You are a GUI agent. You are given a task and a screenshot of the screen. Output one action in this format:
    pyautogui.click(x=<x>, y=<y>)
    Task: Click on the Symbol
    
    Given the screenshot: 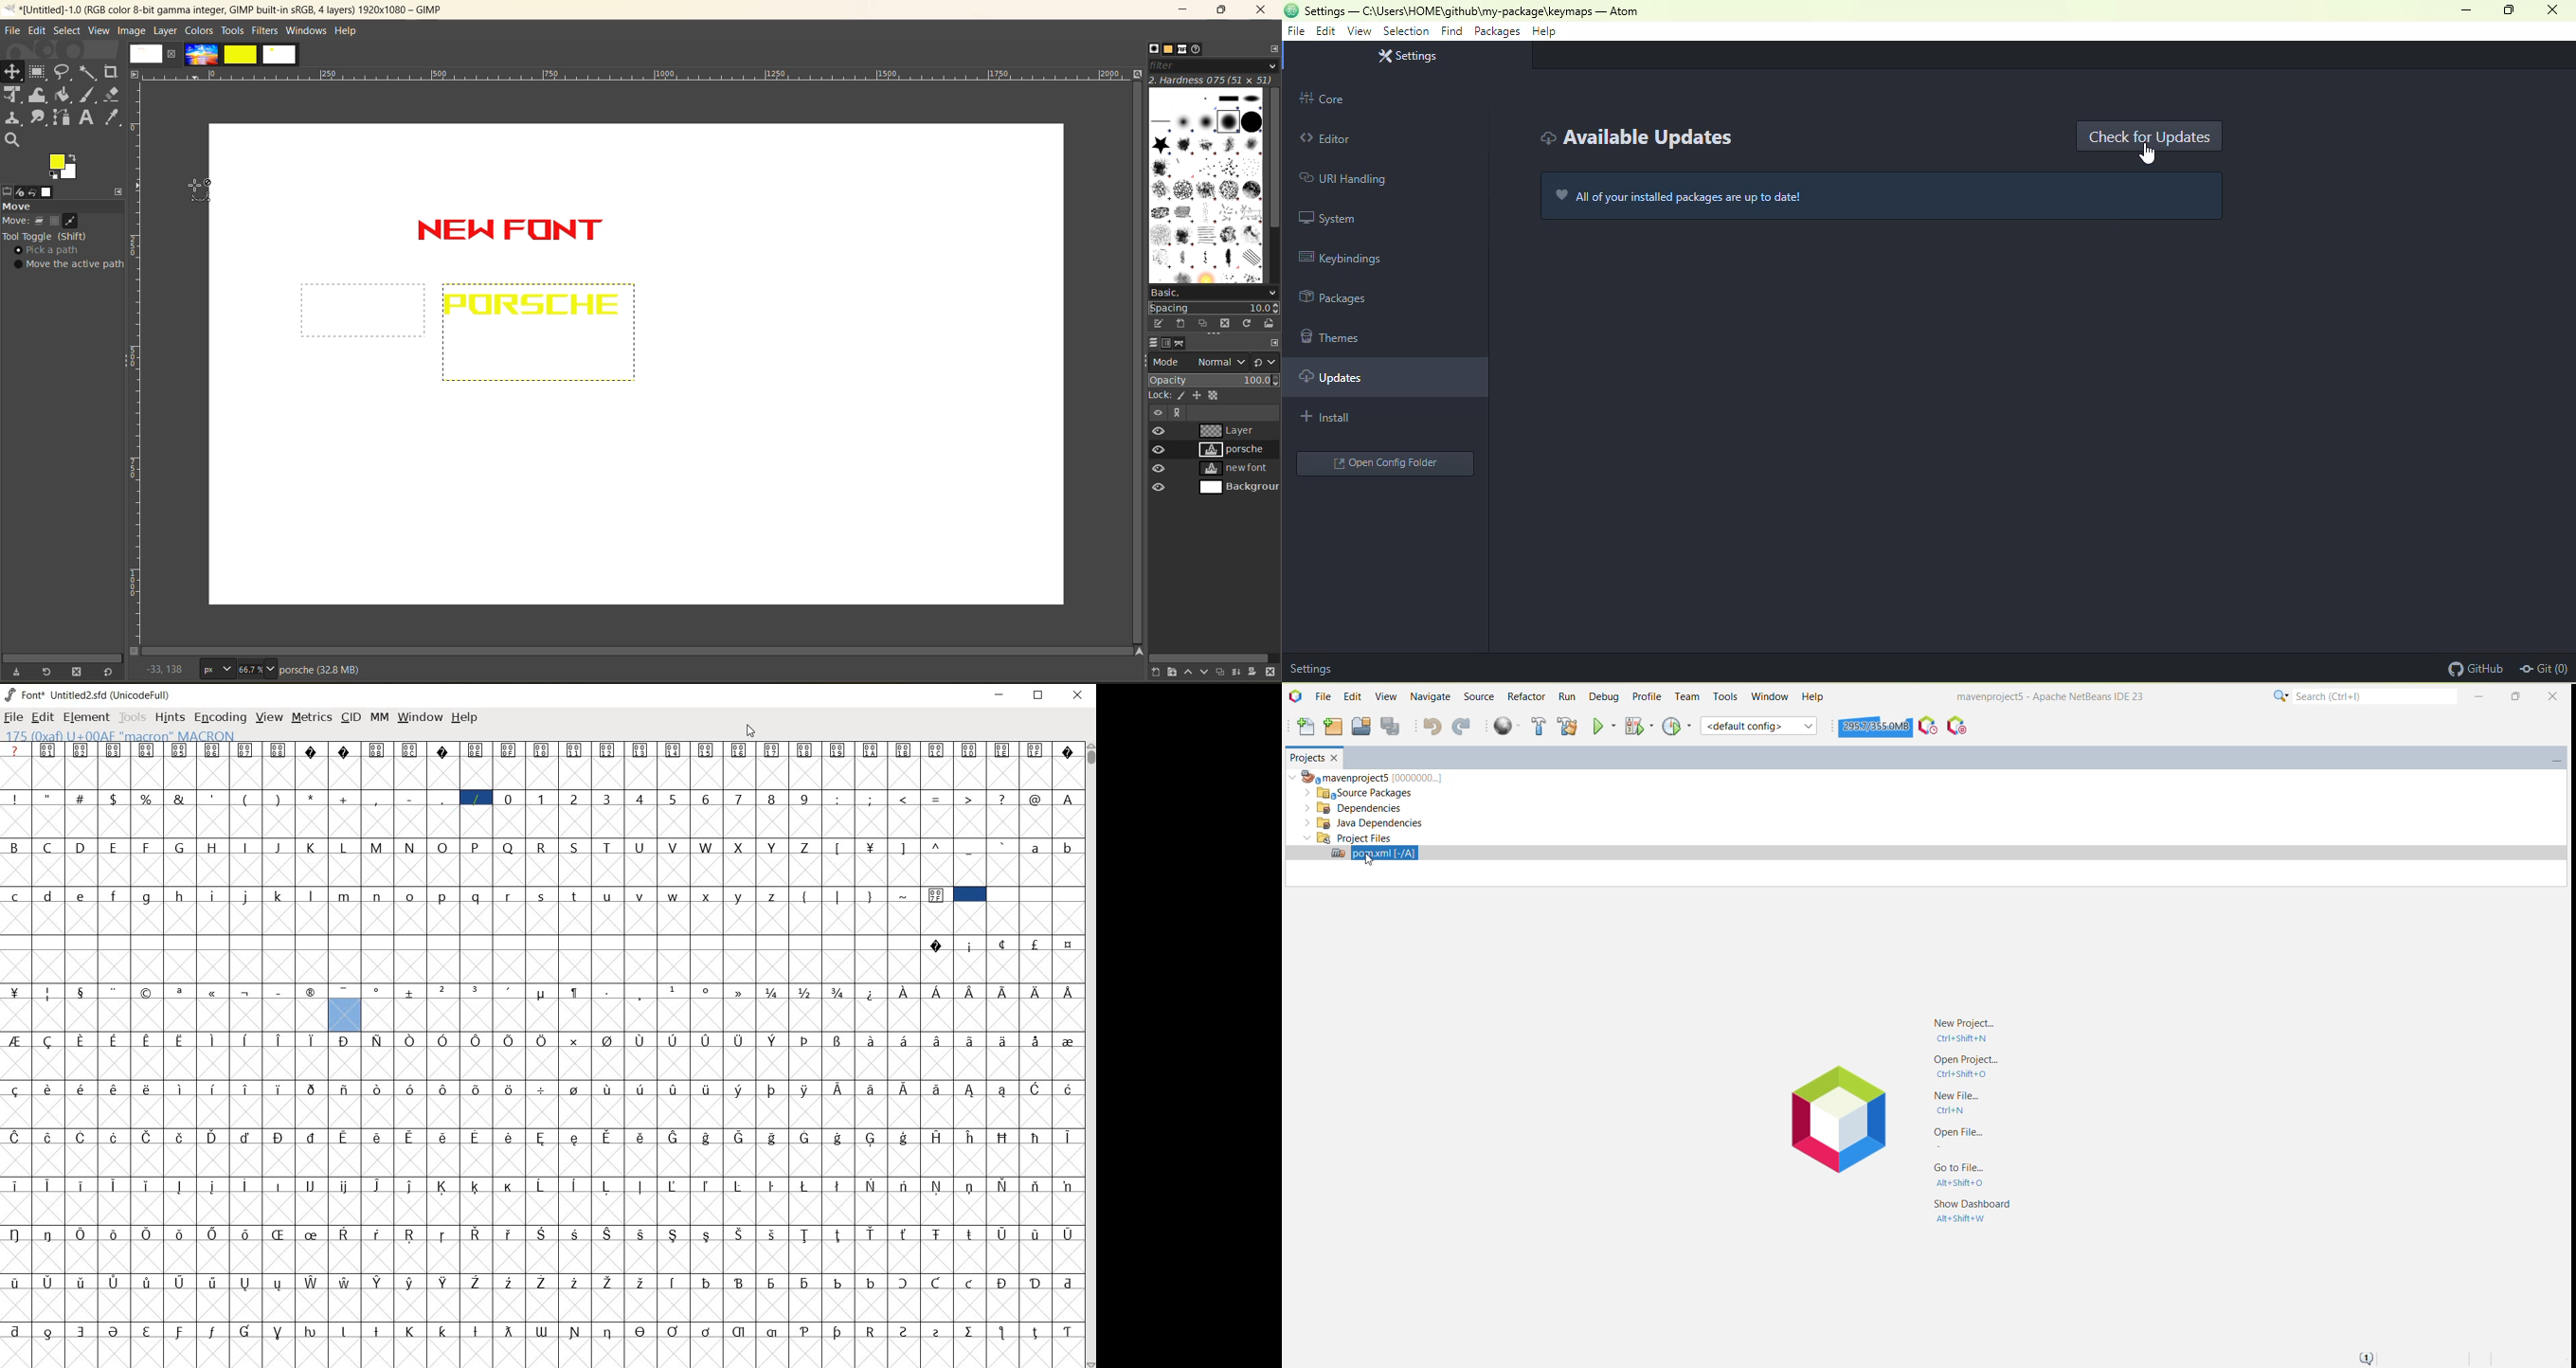 What is the action you would take?
    pyautogui.click(x=609, y=1281)
    